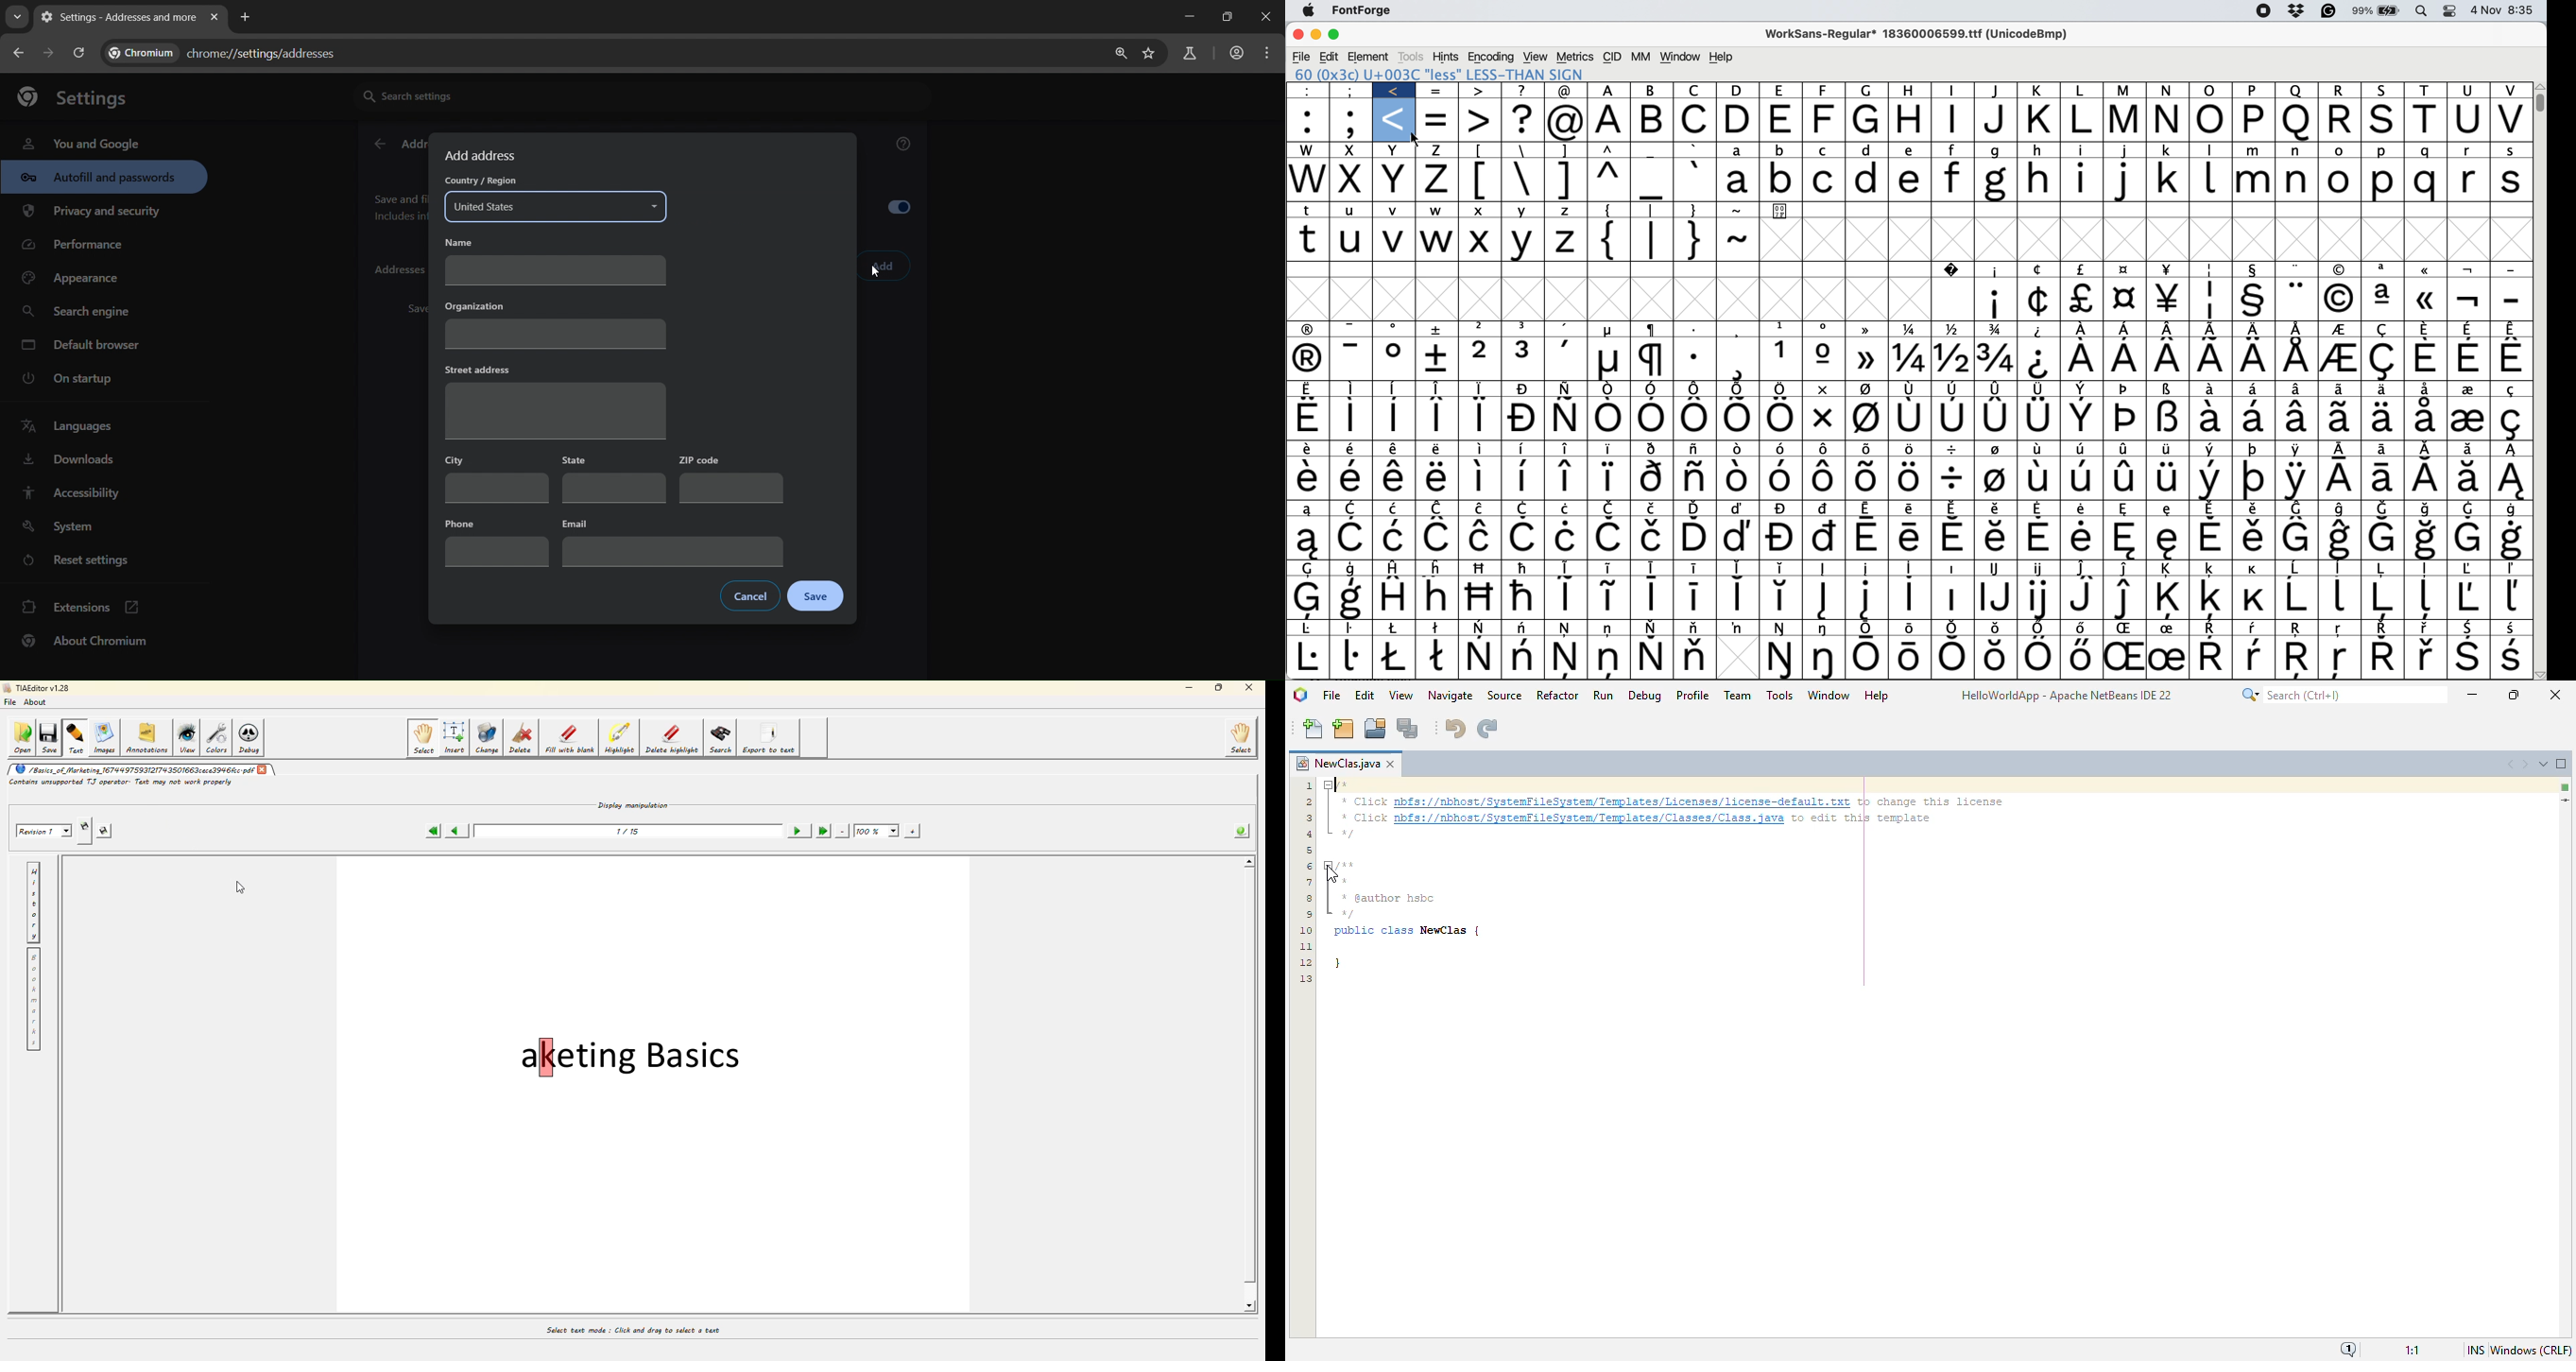 The height and width of the screenshot is (1372, 2576). What do you see at coordinates (1567, 179) in the screenshot?
I see `]` at bounding box center [1567, 179].